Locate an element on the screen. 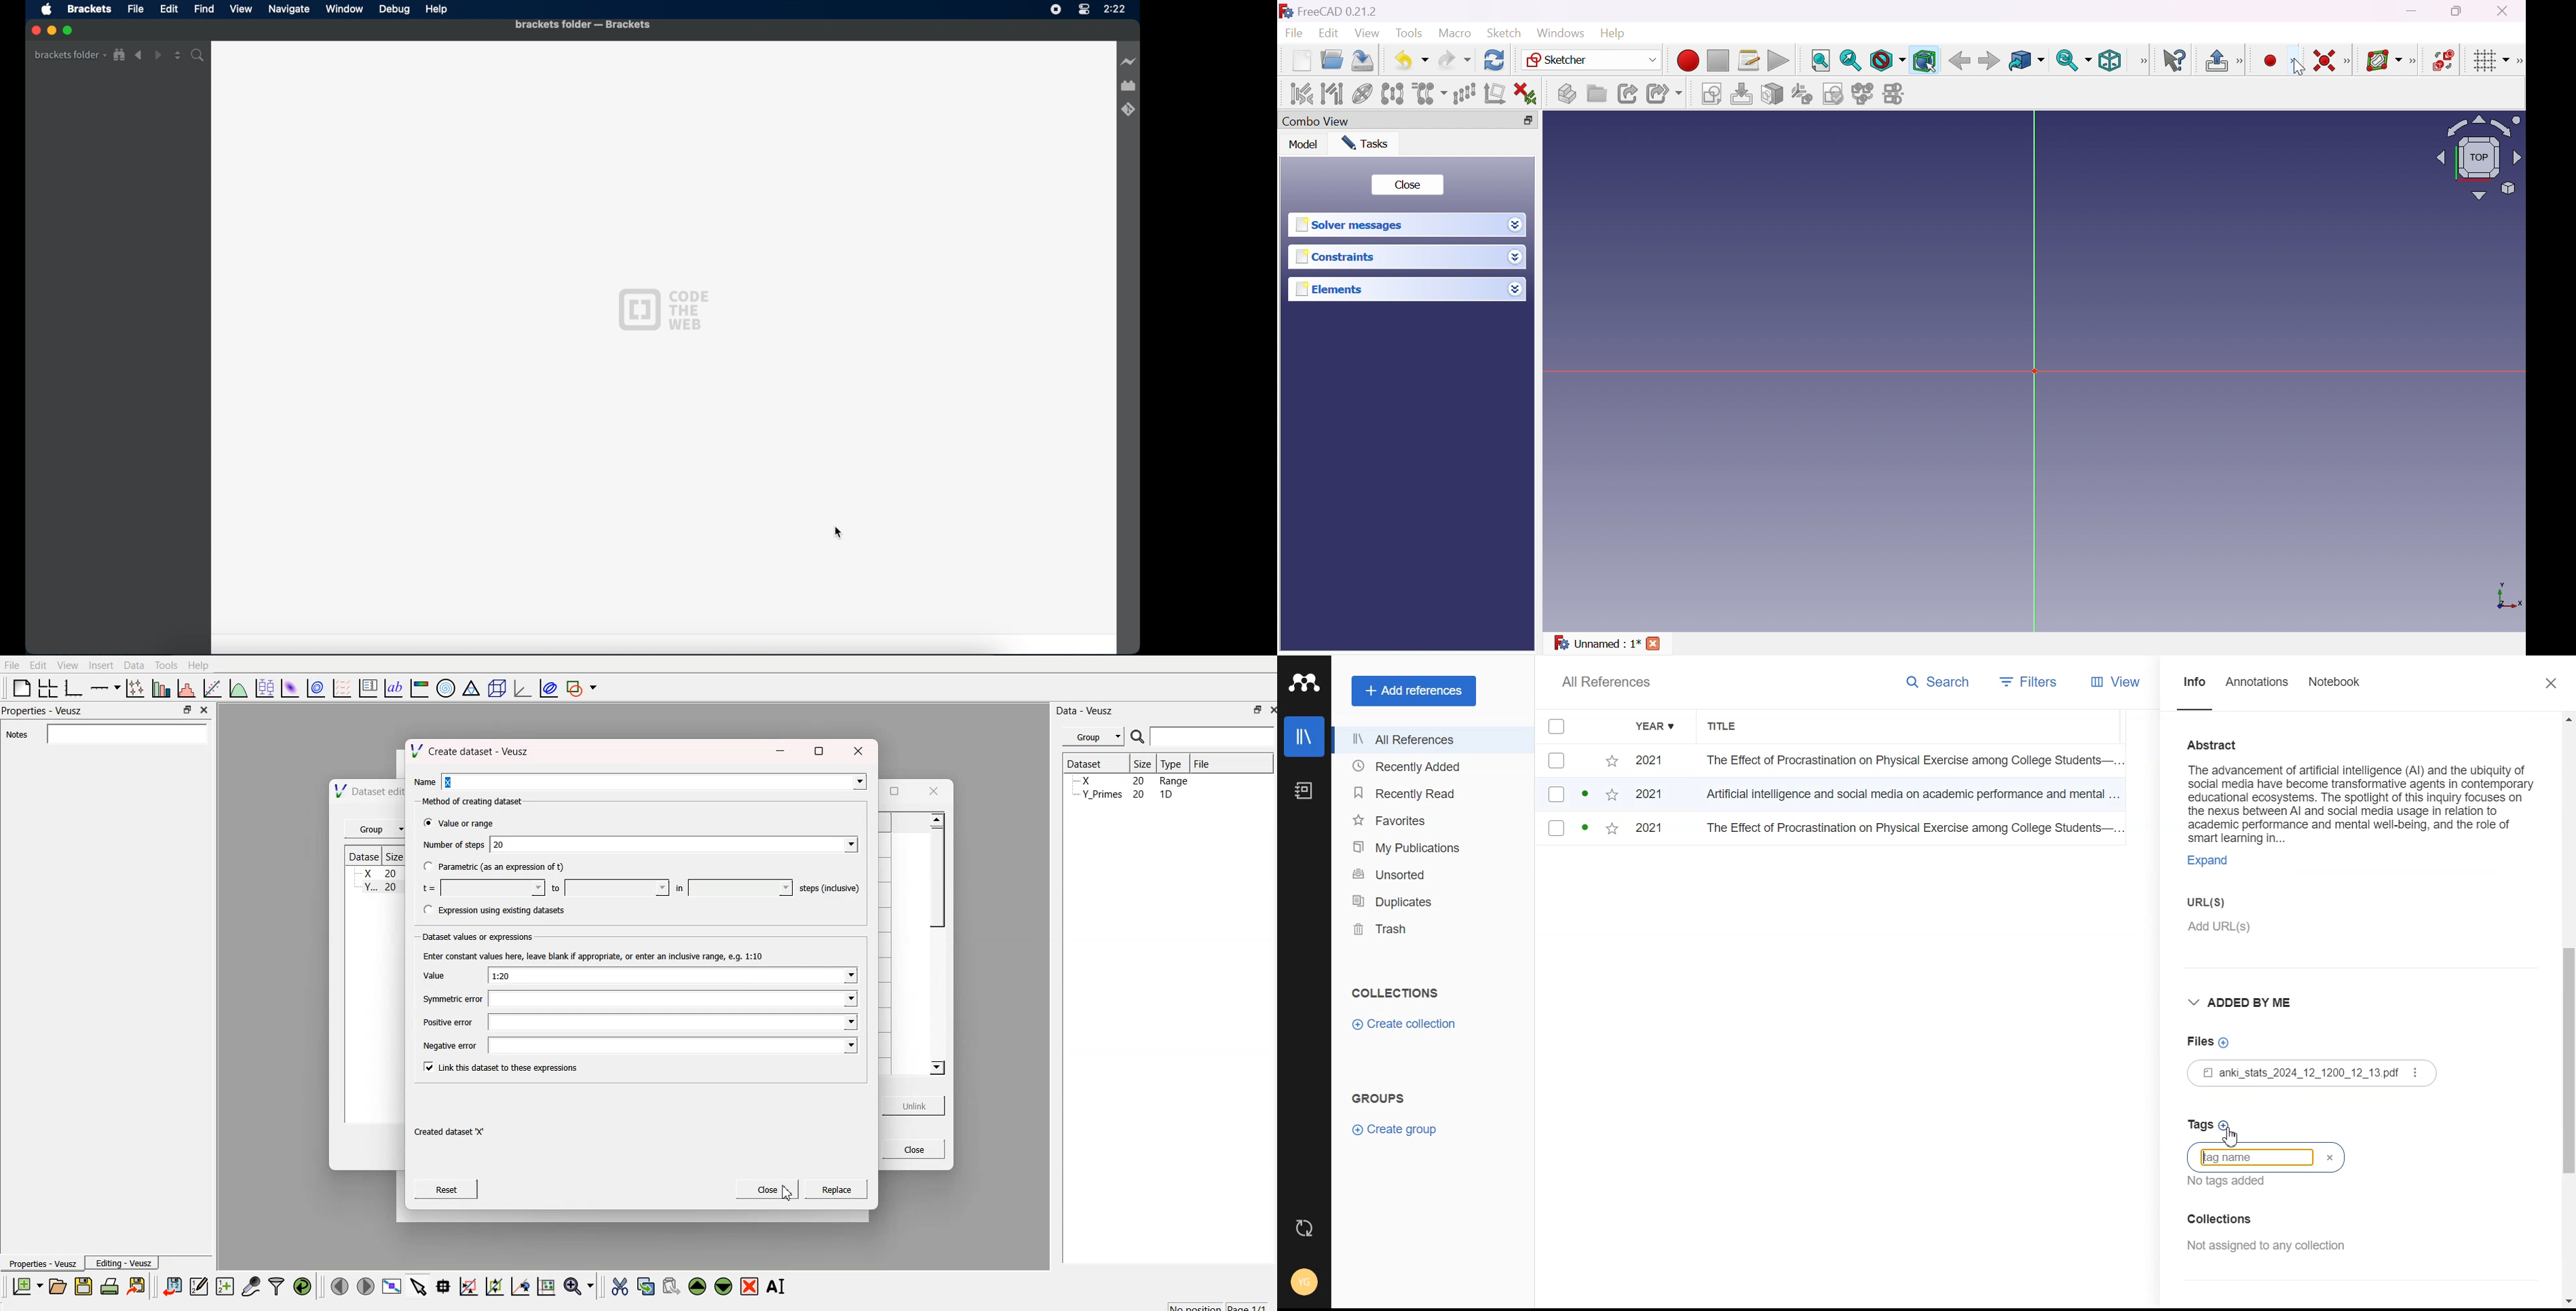 The height and width of the screenshot is (1316, 2576). Unsorted is located at coordinates (1431, 873).